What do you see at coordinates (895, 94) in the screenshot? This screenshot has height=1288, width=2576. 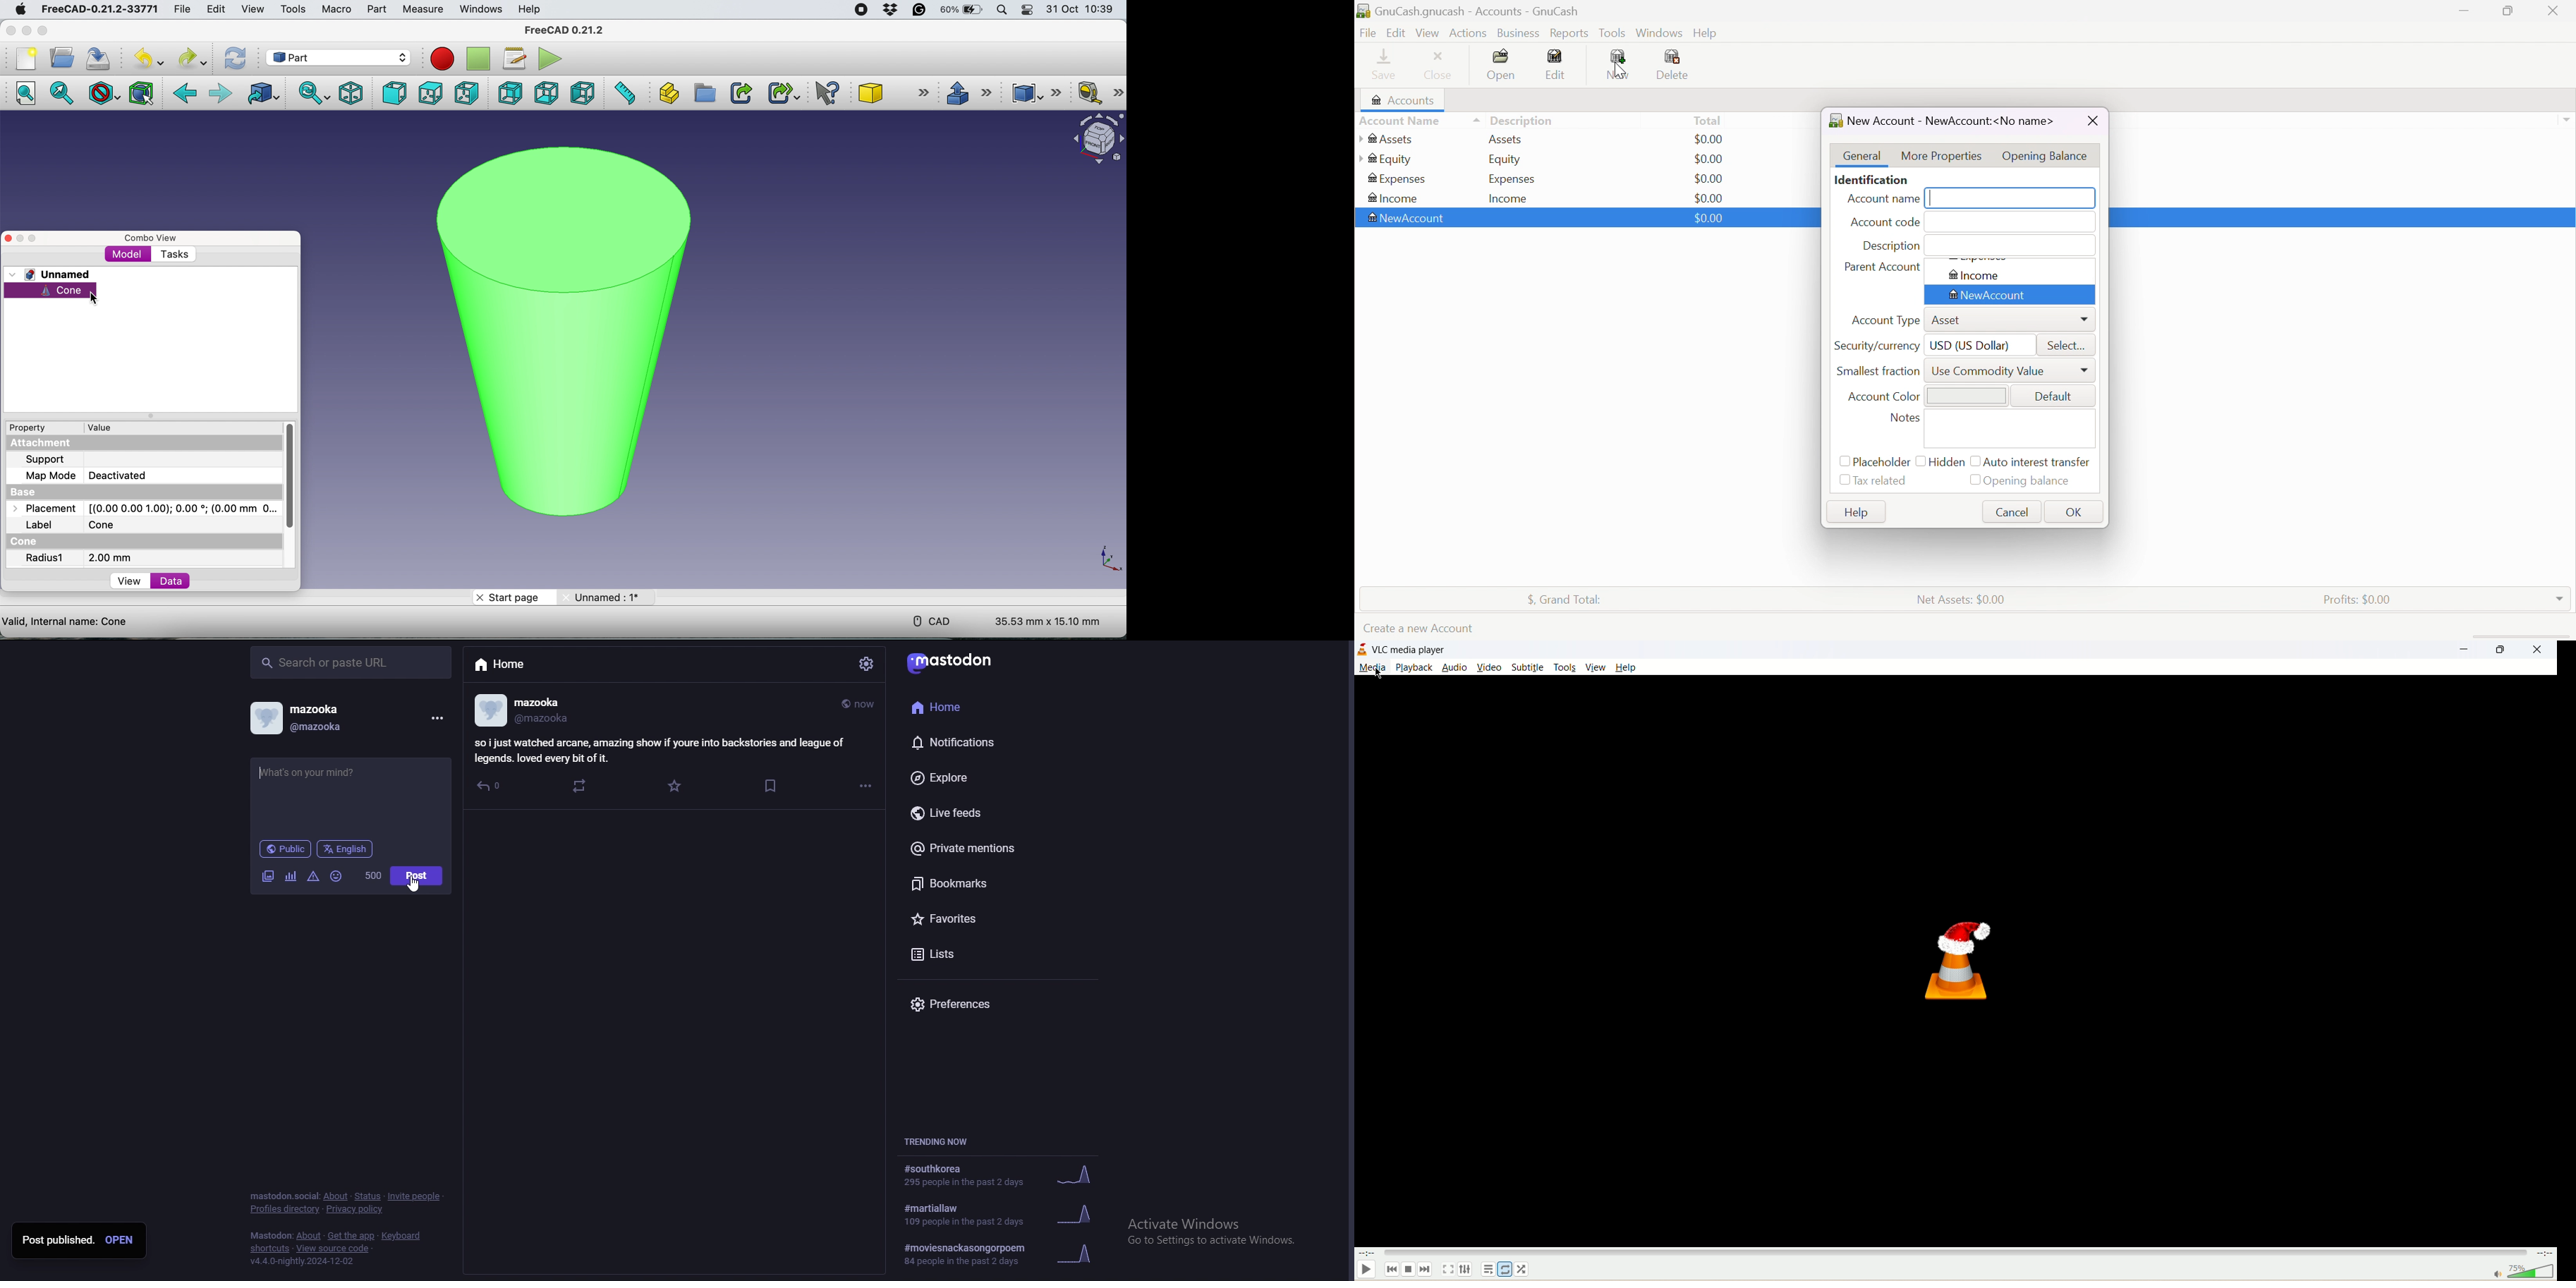 I see `cone` at bounding box center [895, 94].